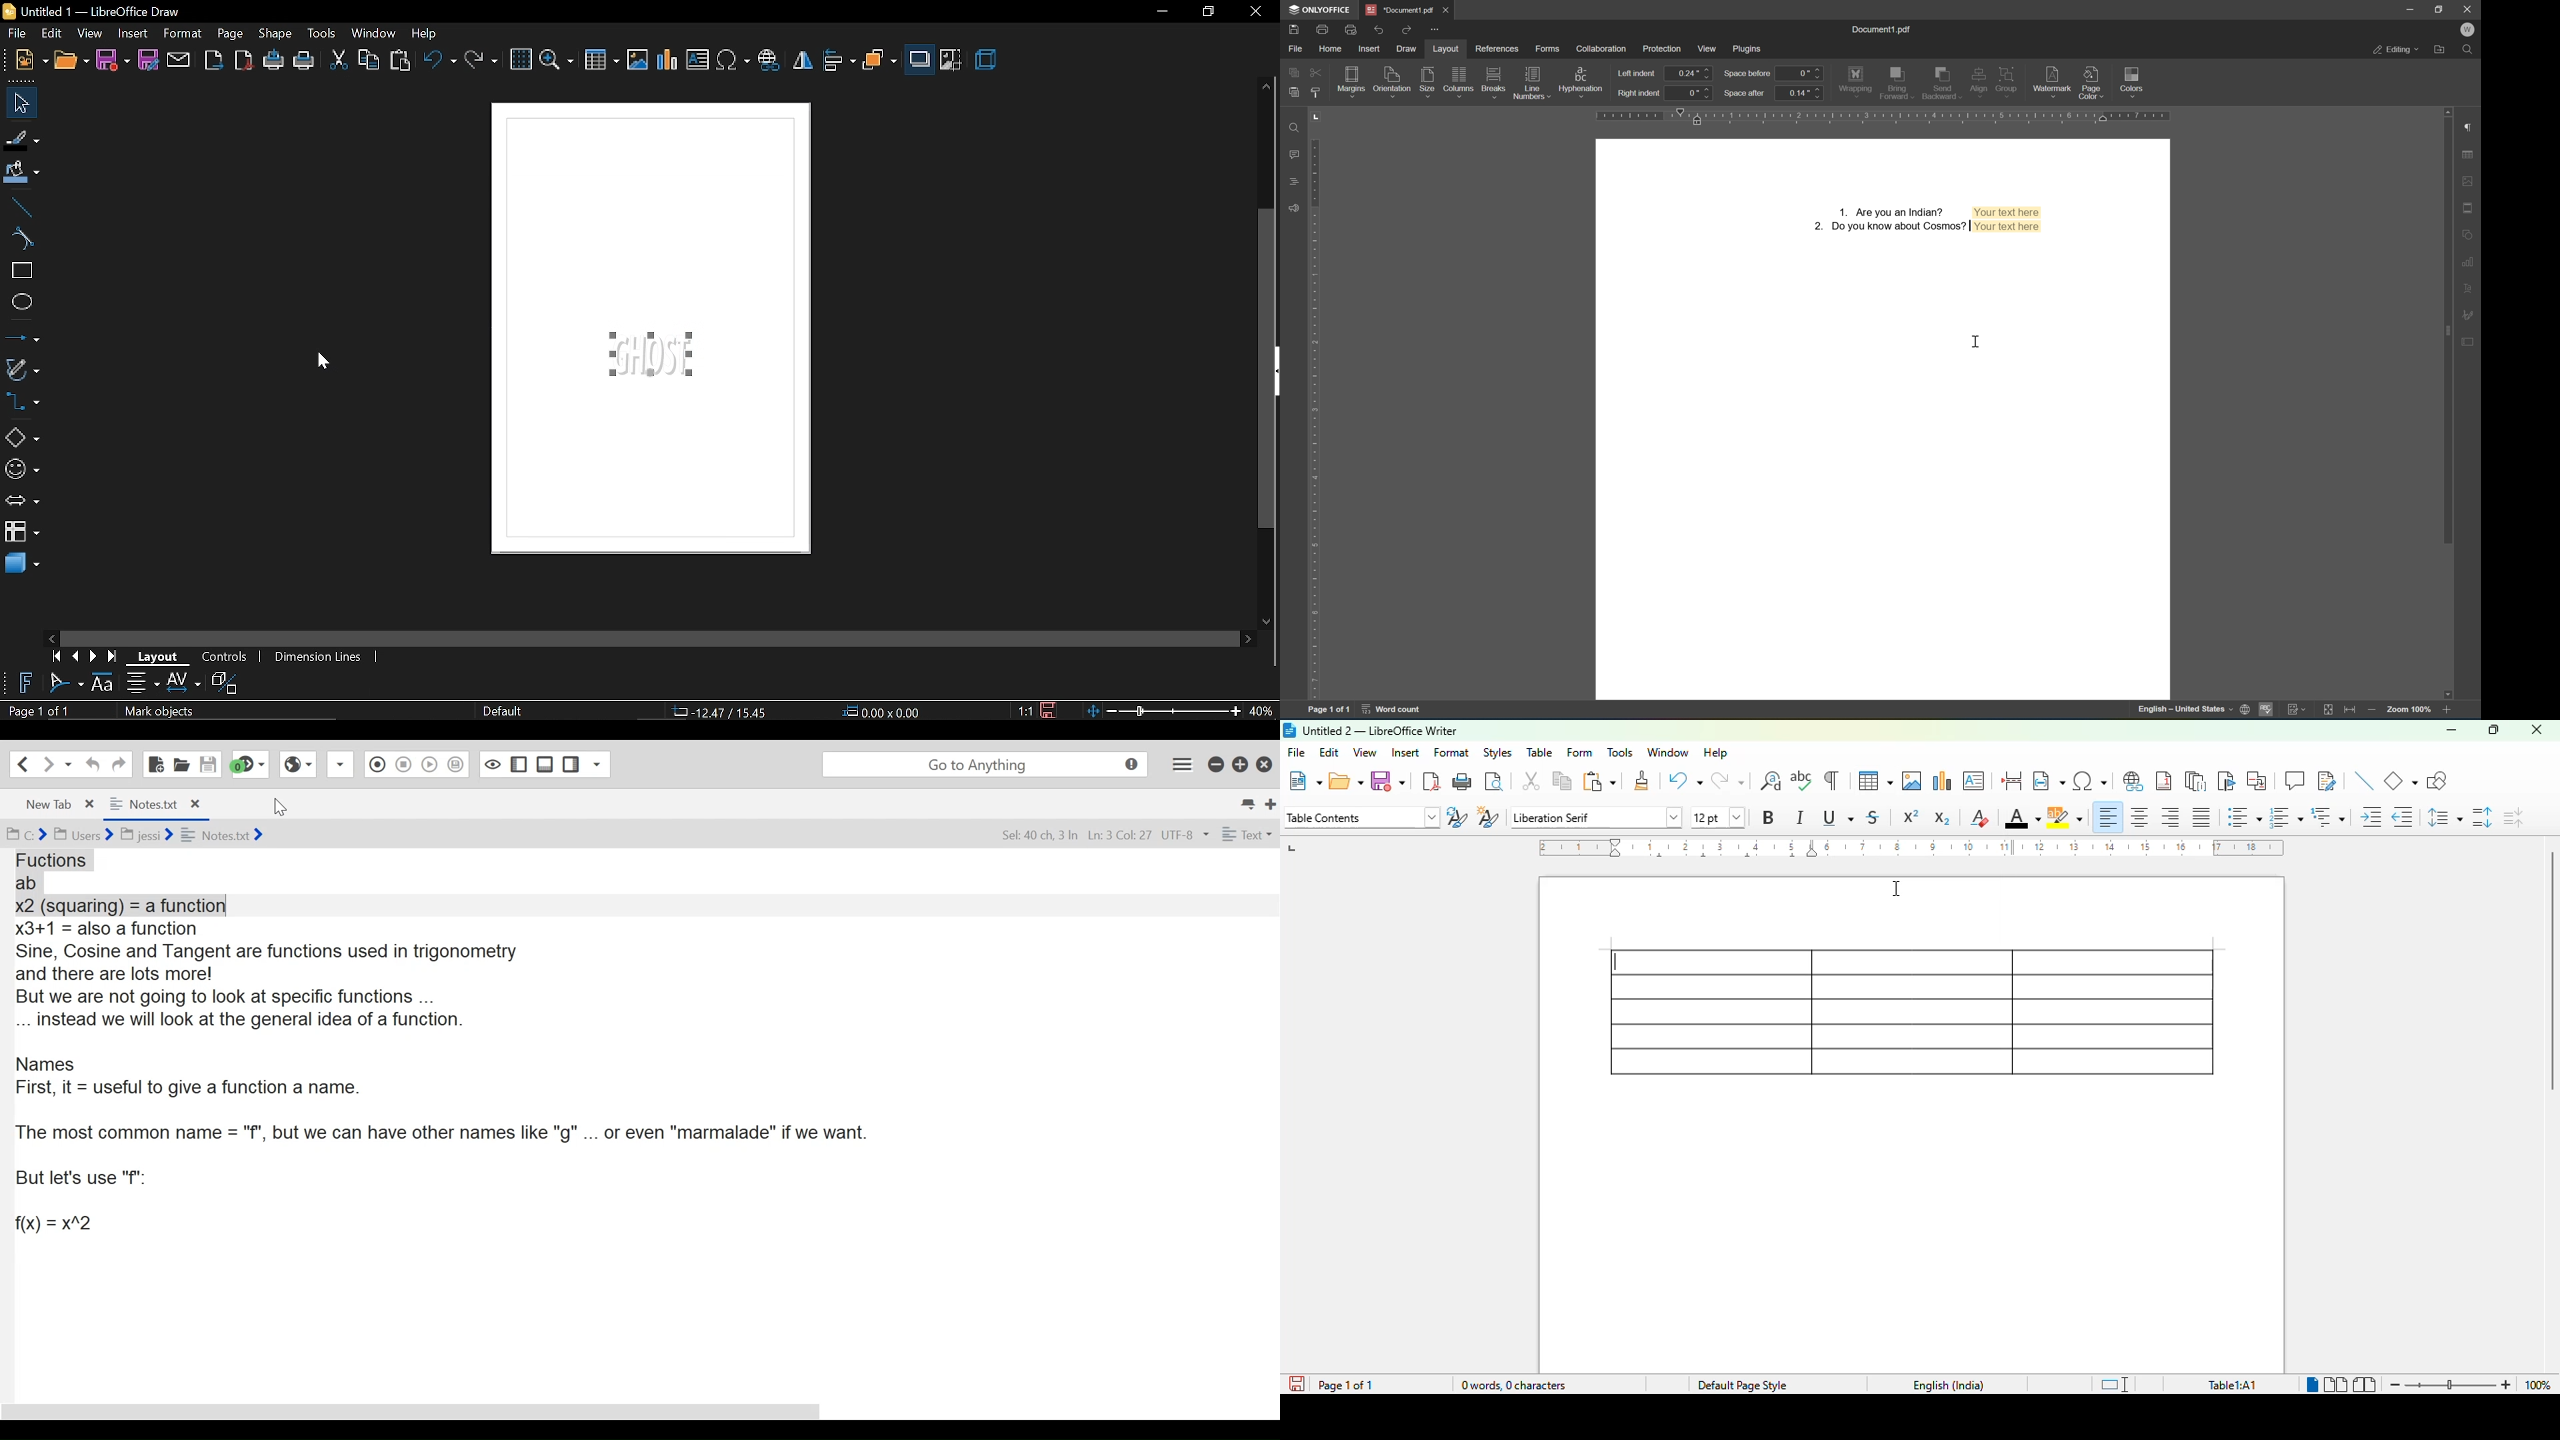  What do you see at coordinates (1598, 781) in the screenshot?
I see `paste` at bounding box center [1598, 781].